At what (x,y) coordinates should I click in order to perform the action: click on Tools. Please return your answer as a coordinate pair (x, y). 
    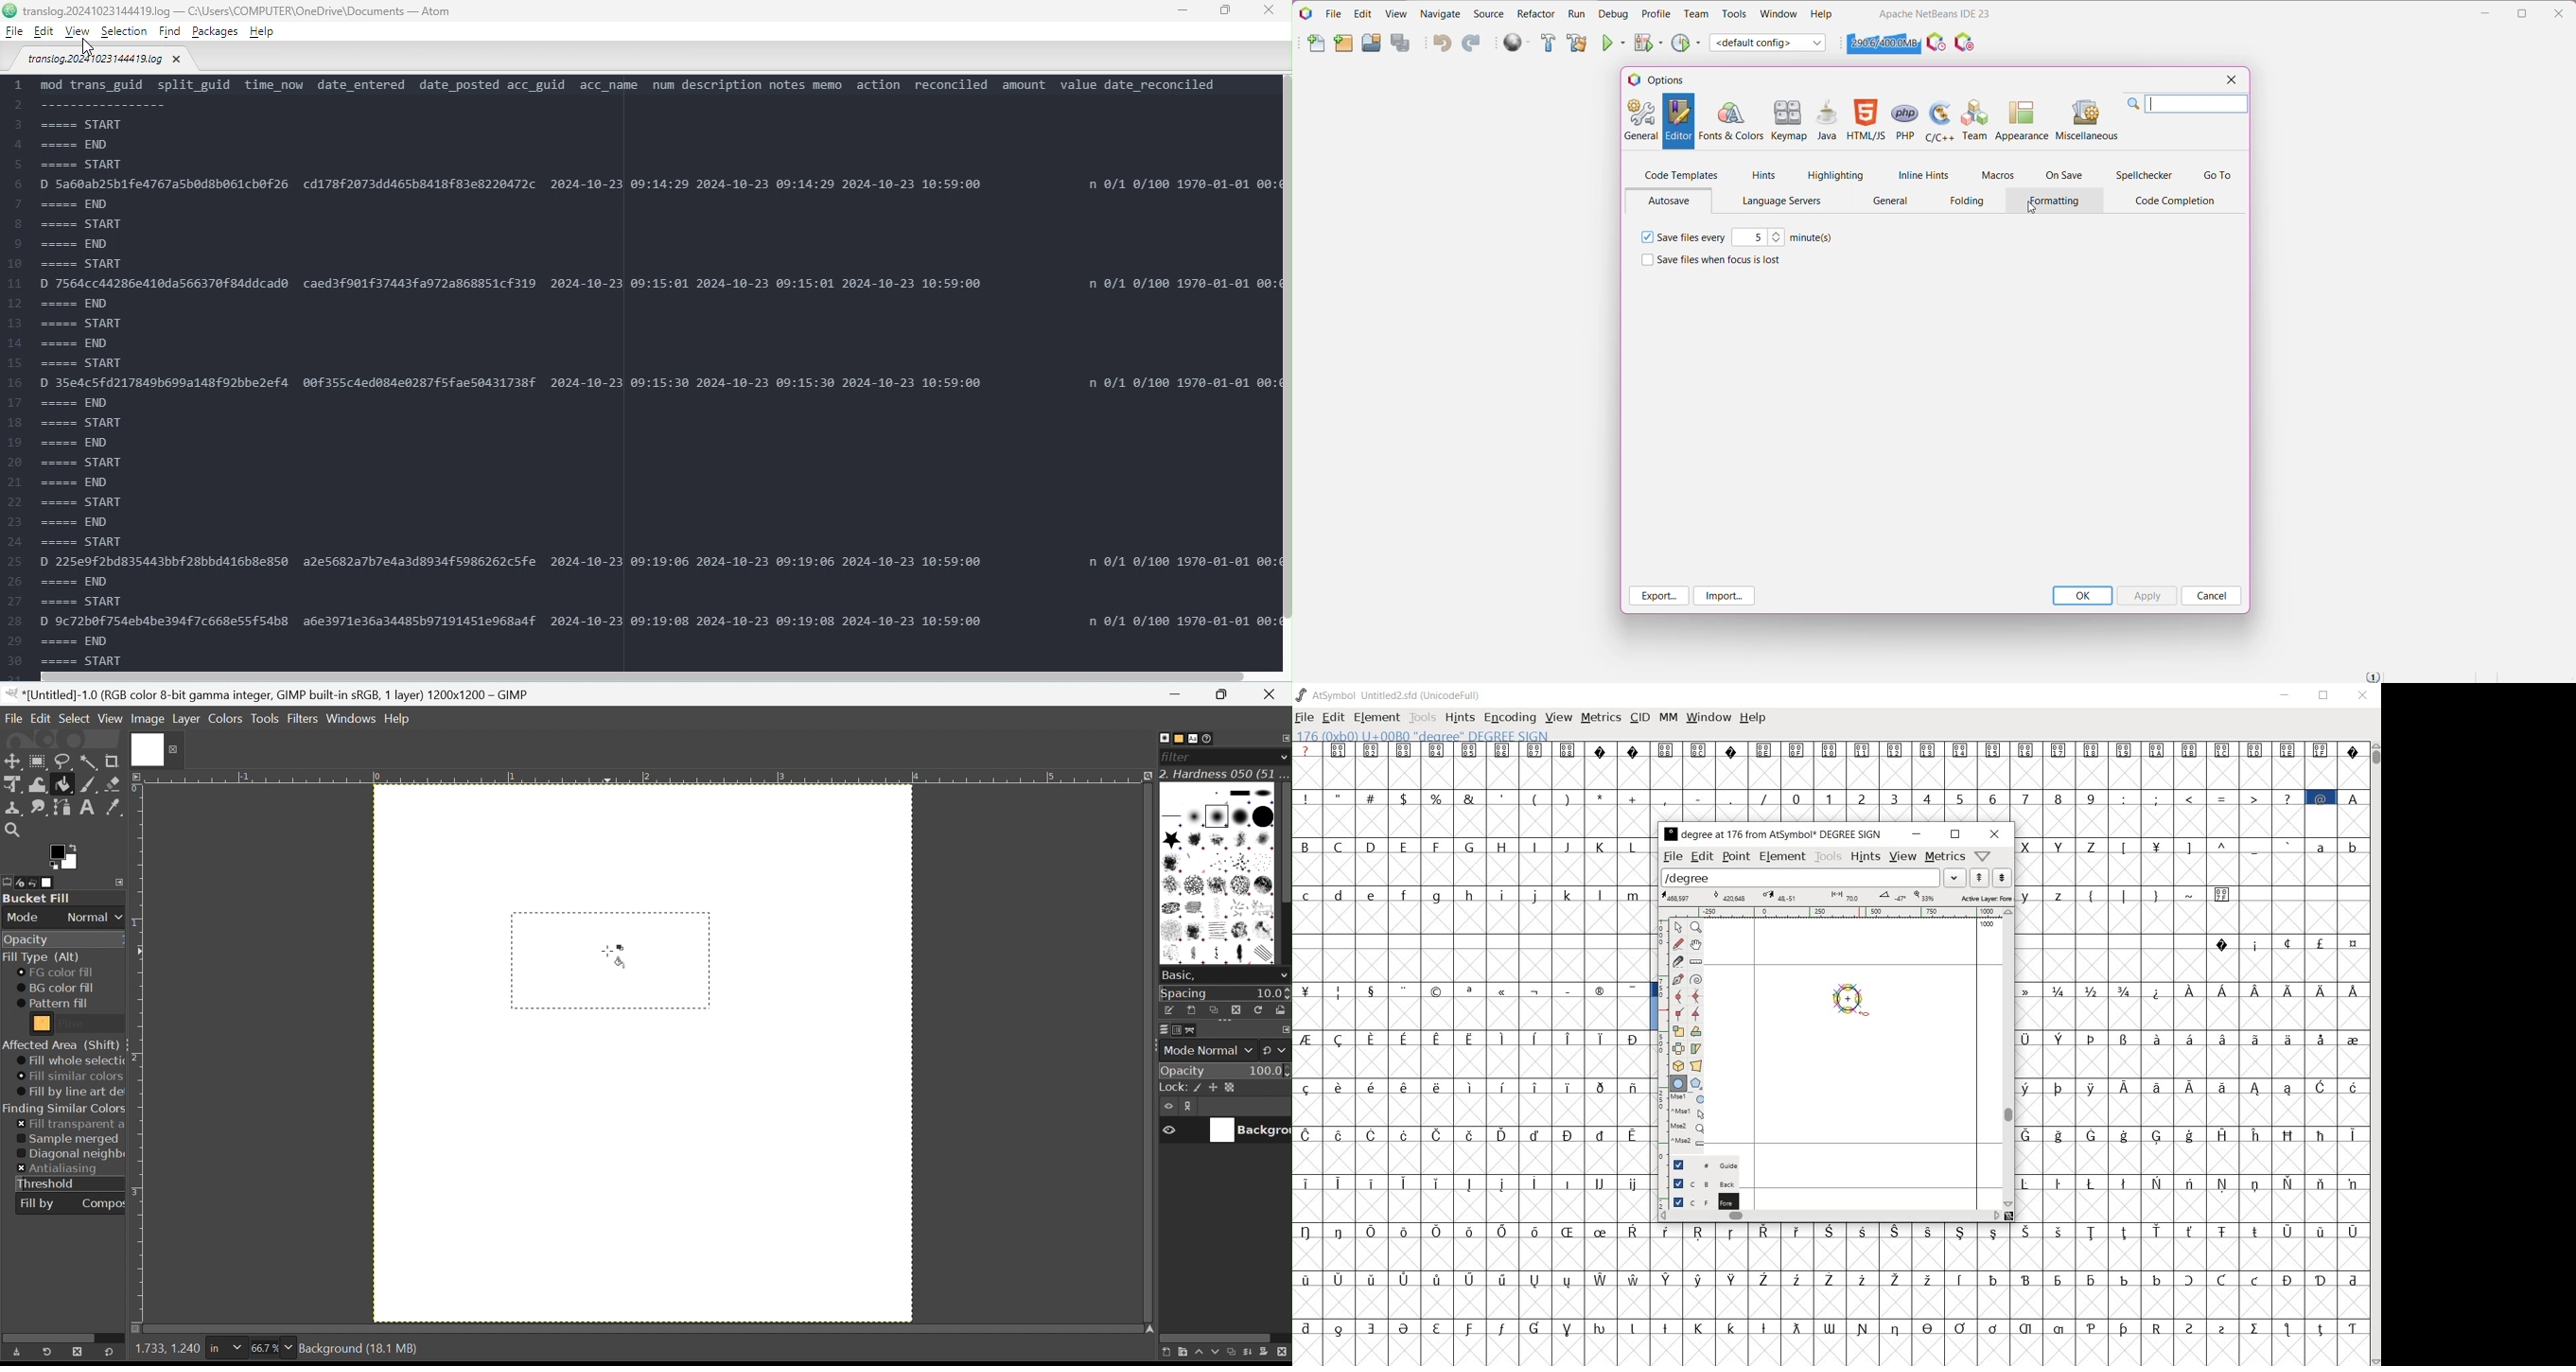
    Looking at the image, I should click on (265, 719).